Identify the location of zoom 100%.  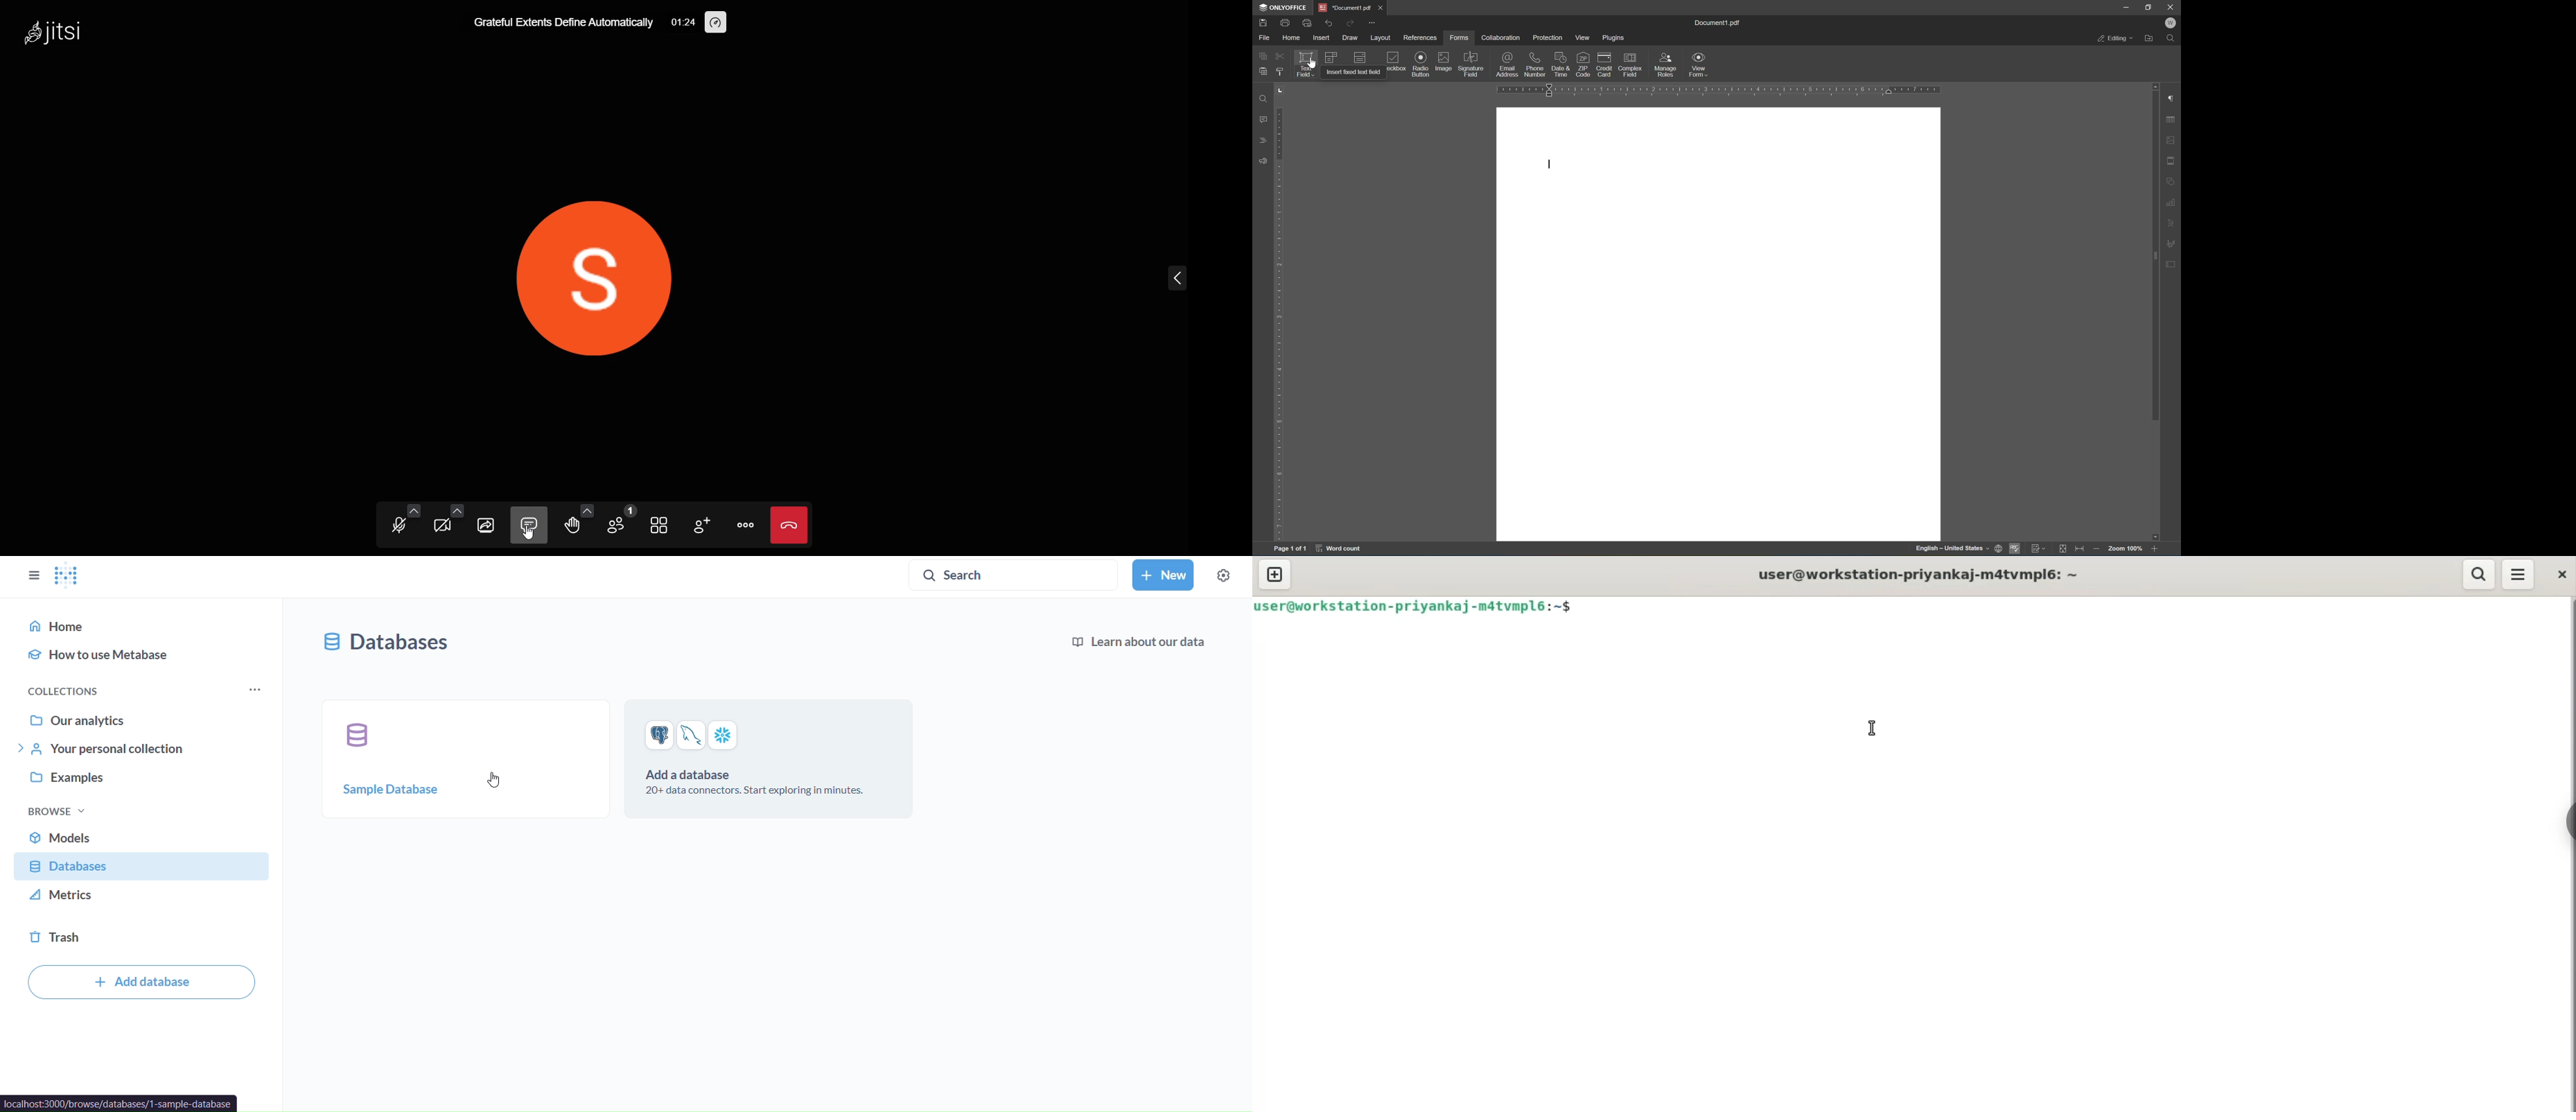
(2124, 548).